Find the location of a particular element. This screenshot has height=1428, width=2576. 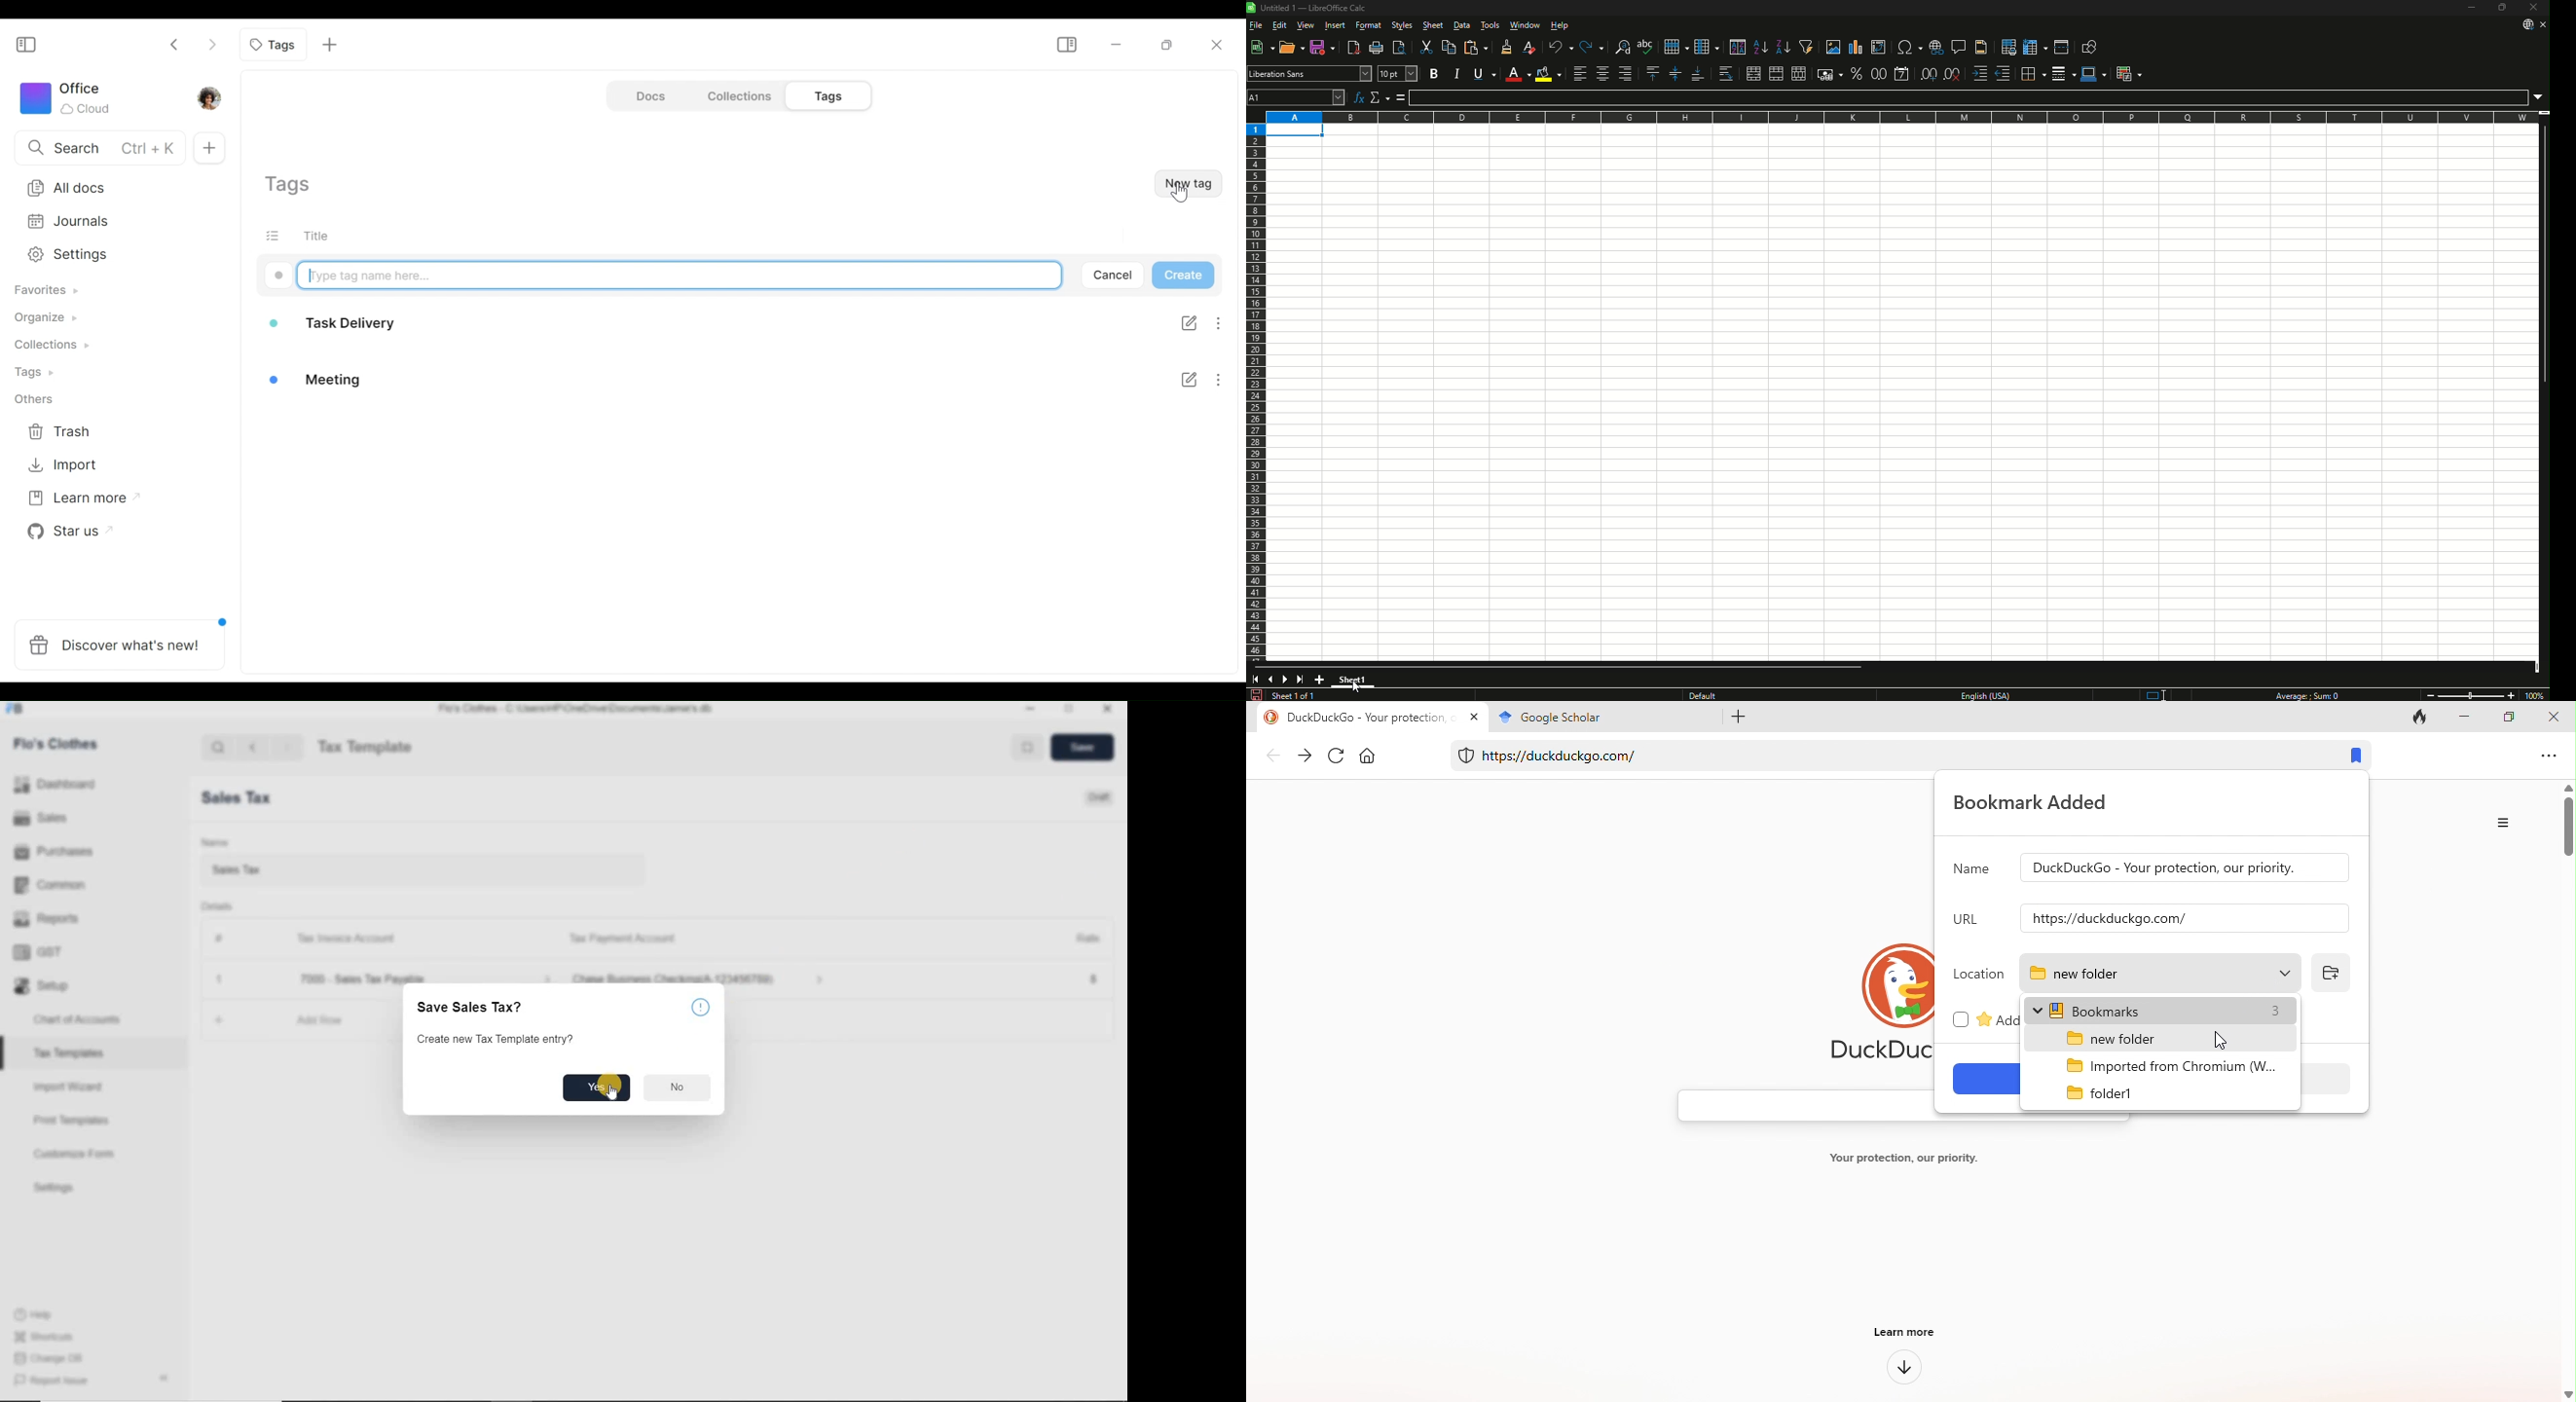

Decrease Indent is located at coordinates (2004, 74).